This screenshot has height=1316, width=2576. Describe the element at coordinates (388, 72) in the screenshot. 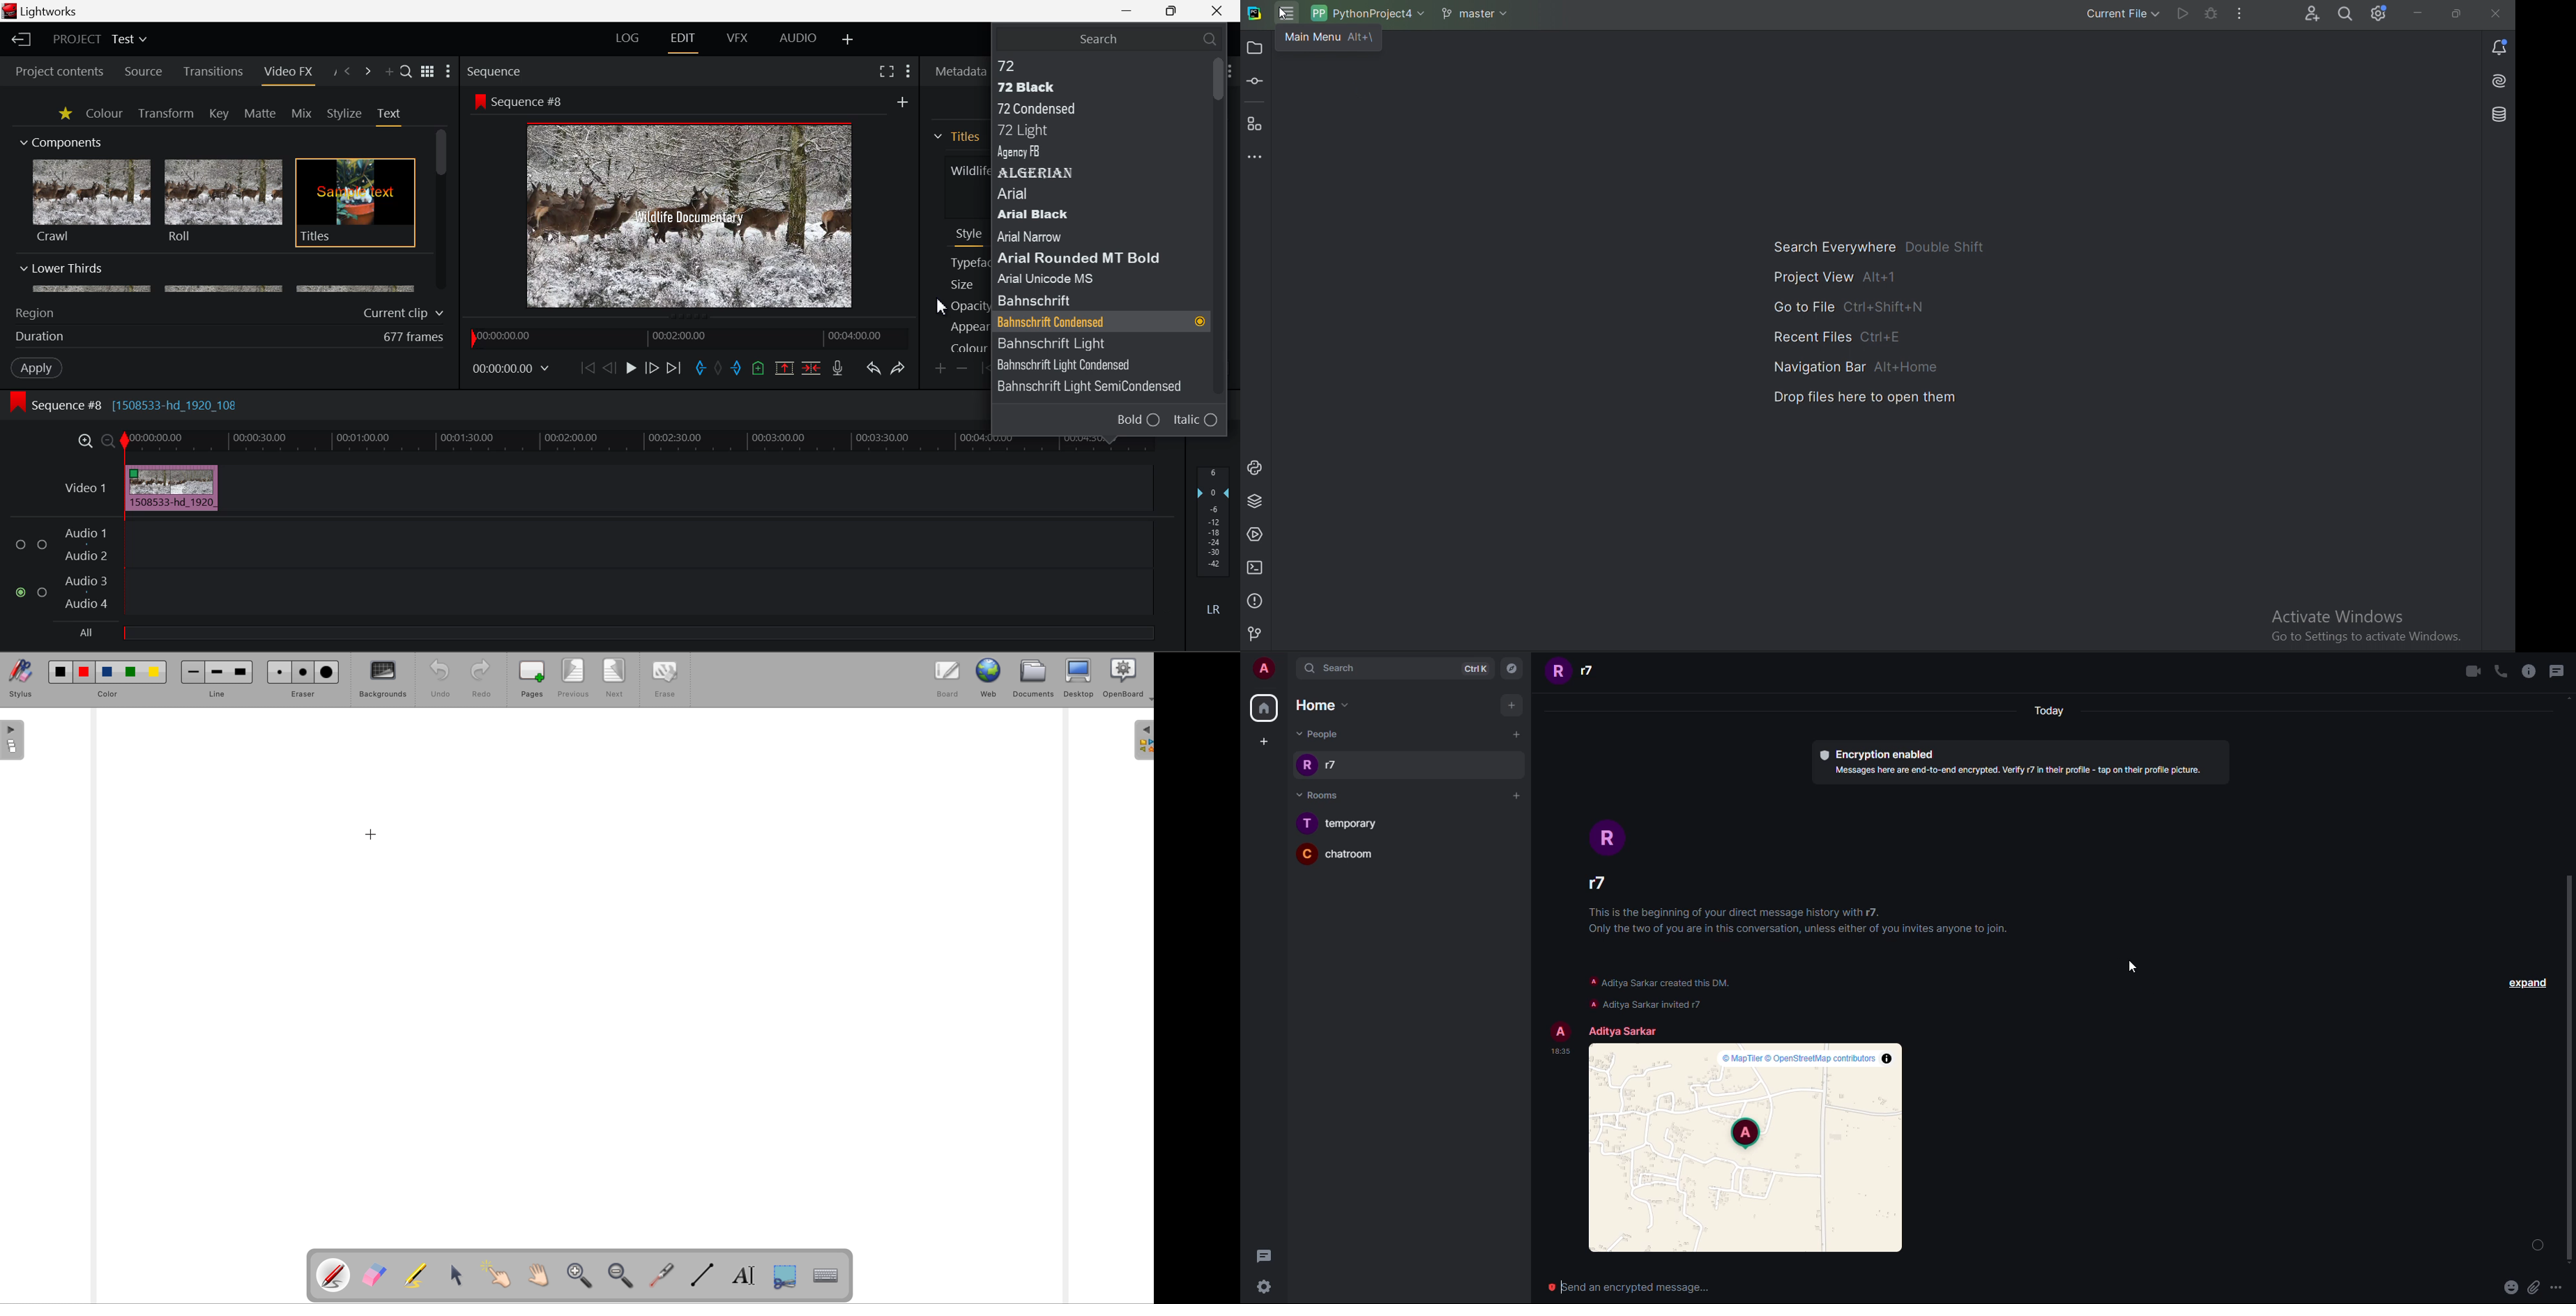

I see `Add Panel` at that location.